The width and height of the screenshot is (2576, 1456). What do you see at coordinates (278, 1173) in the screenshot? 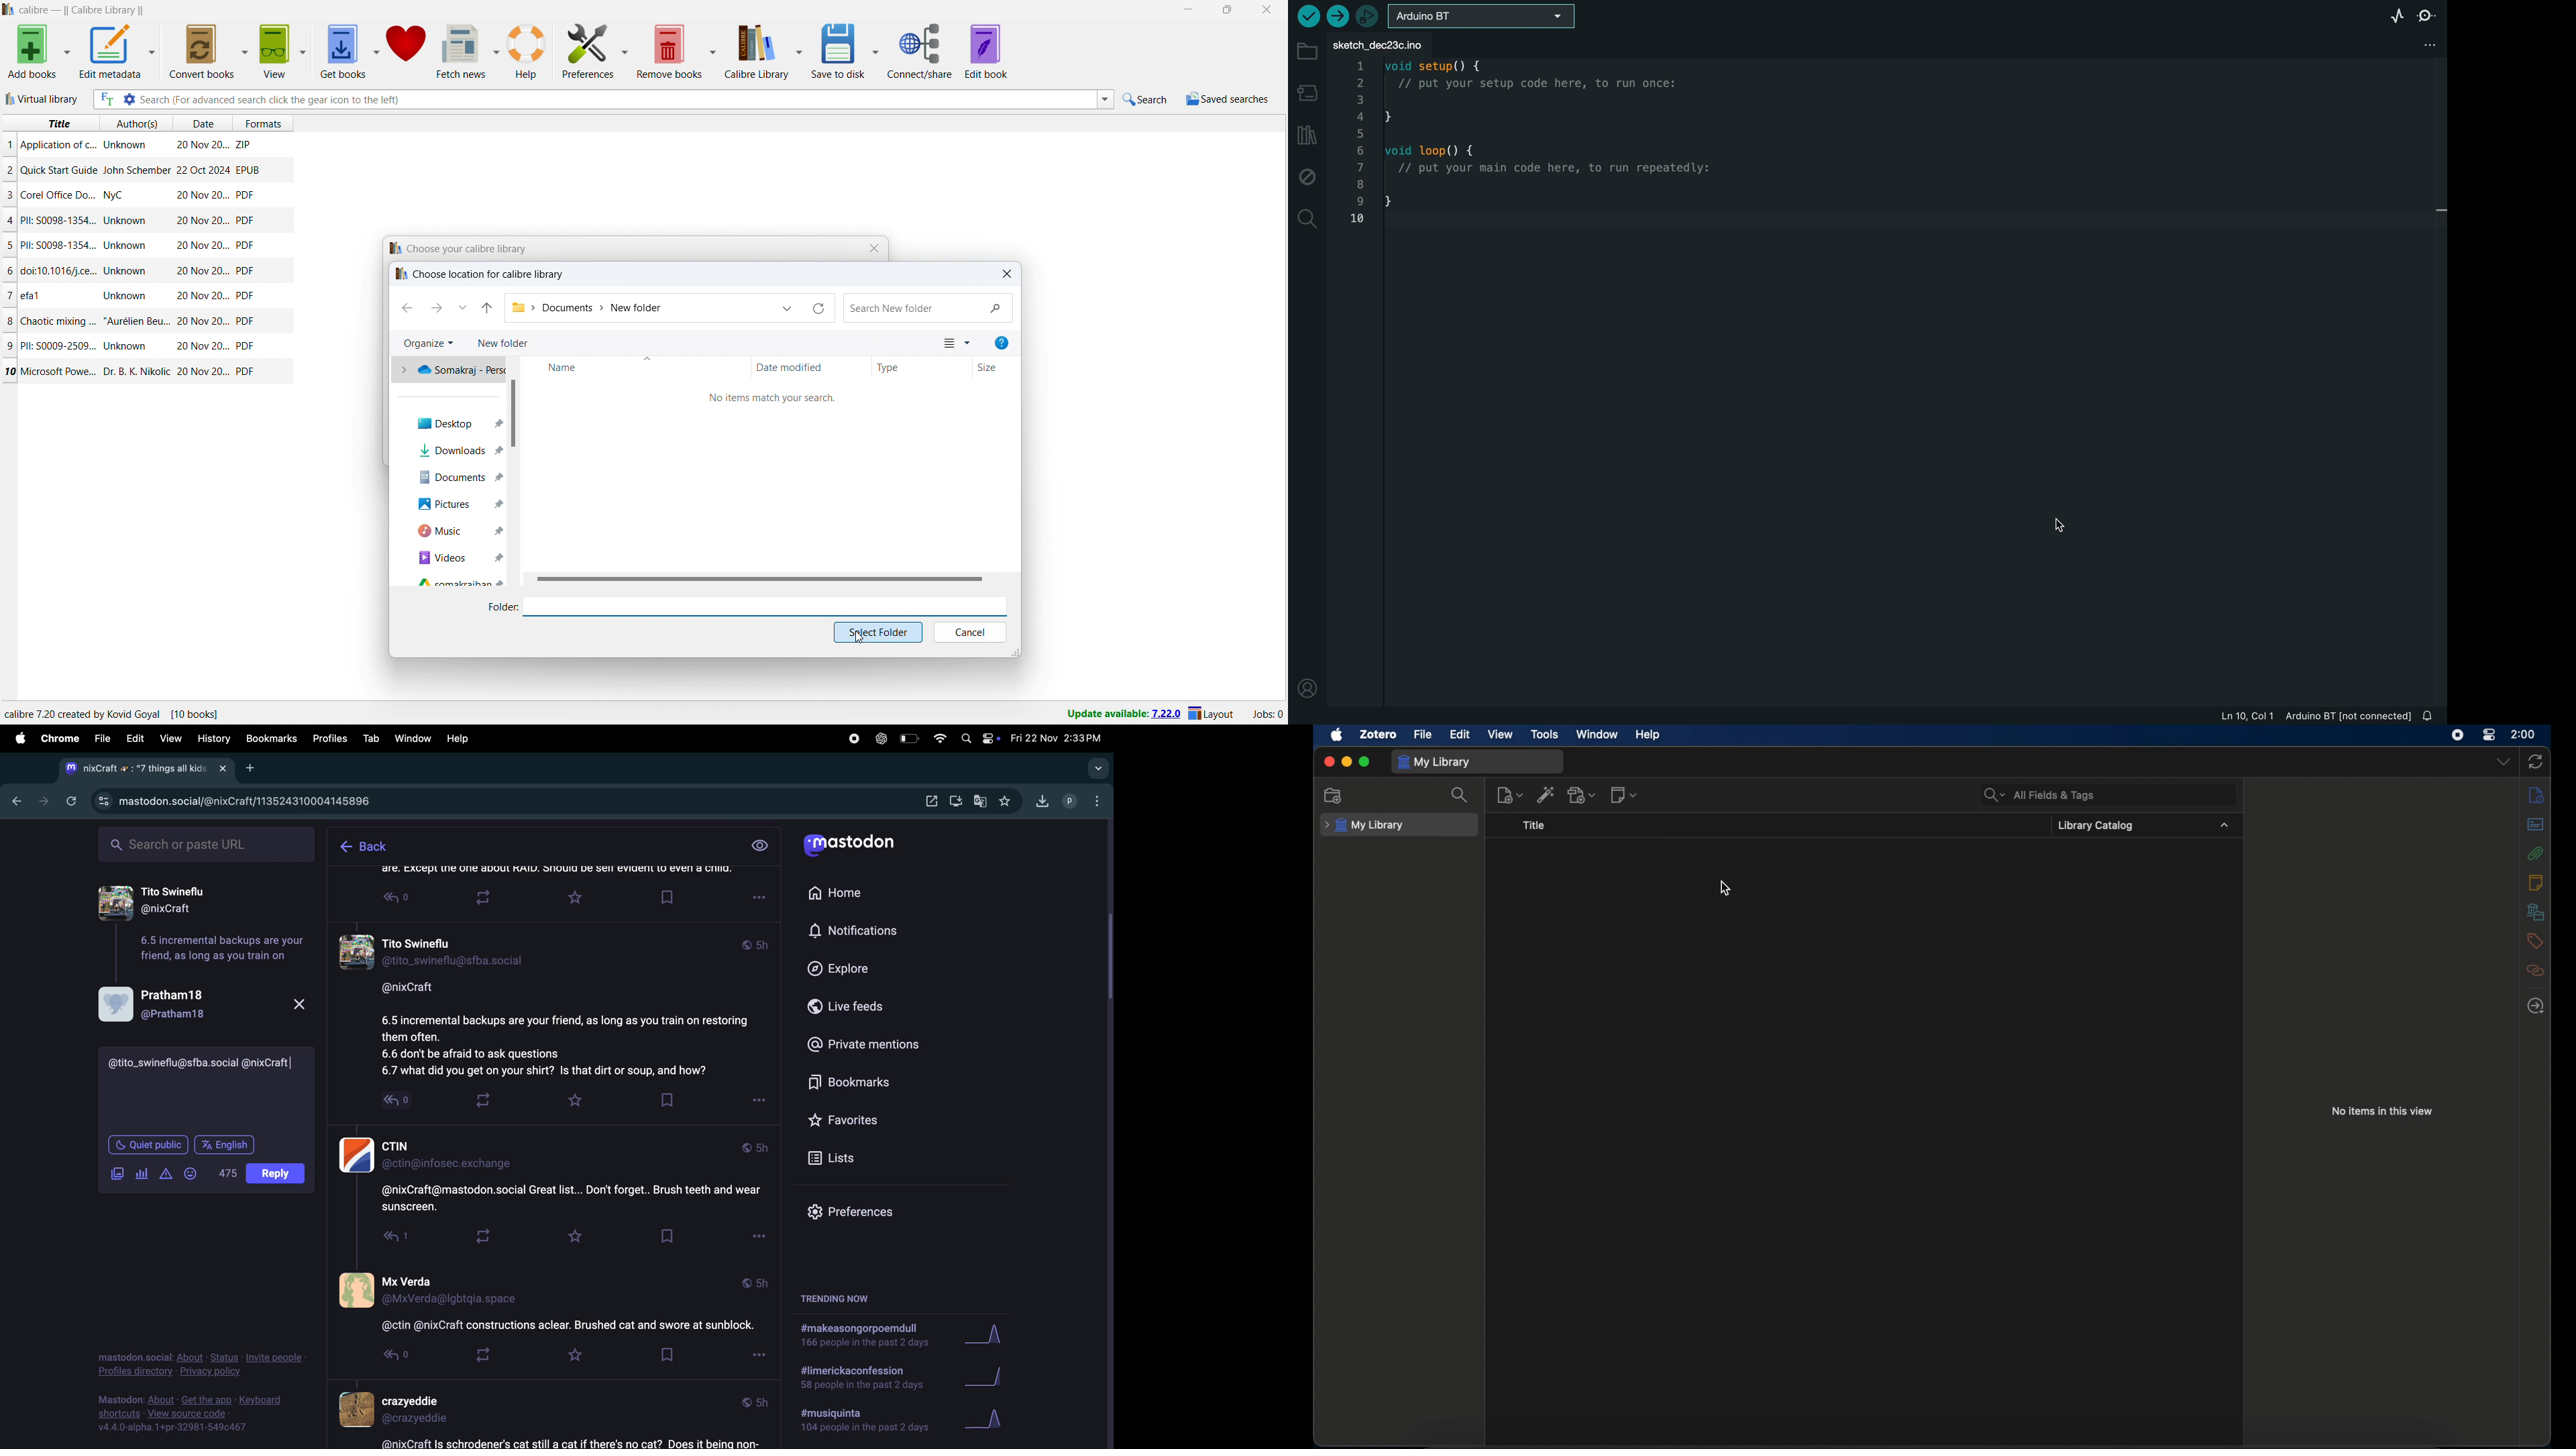
I see `post` at bounding box center [278, 1173].